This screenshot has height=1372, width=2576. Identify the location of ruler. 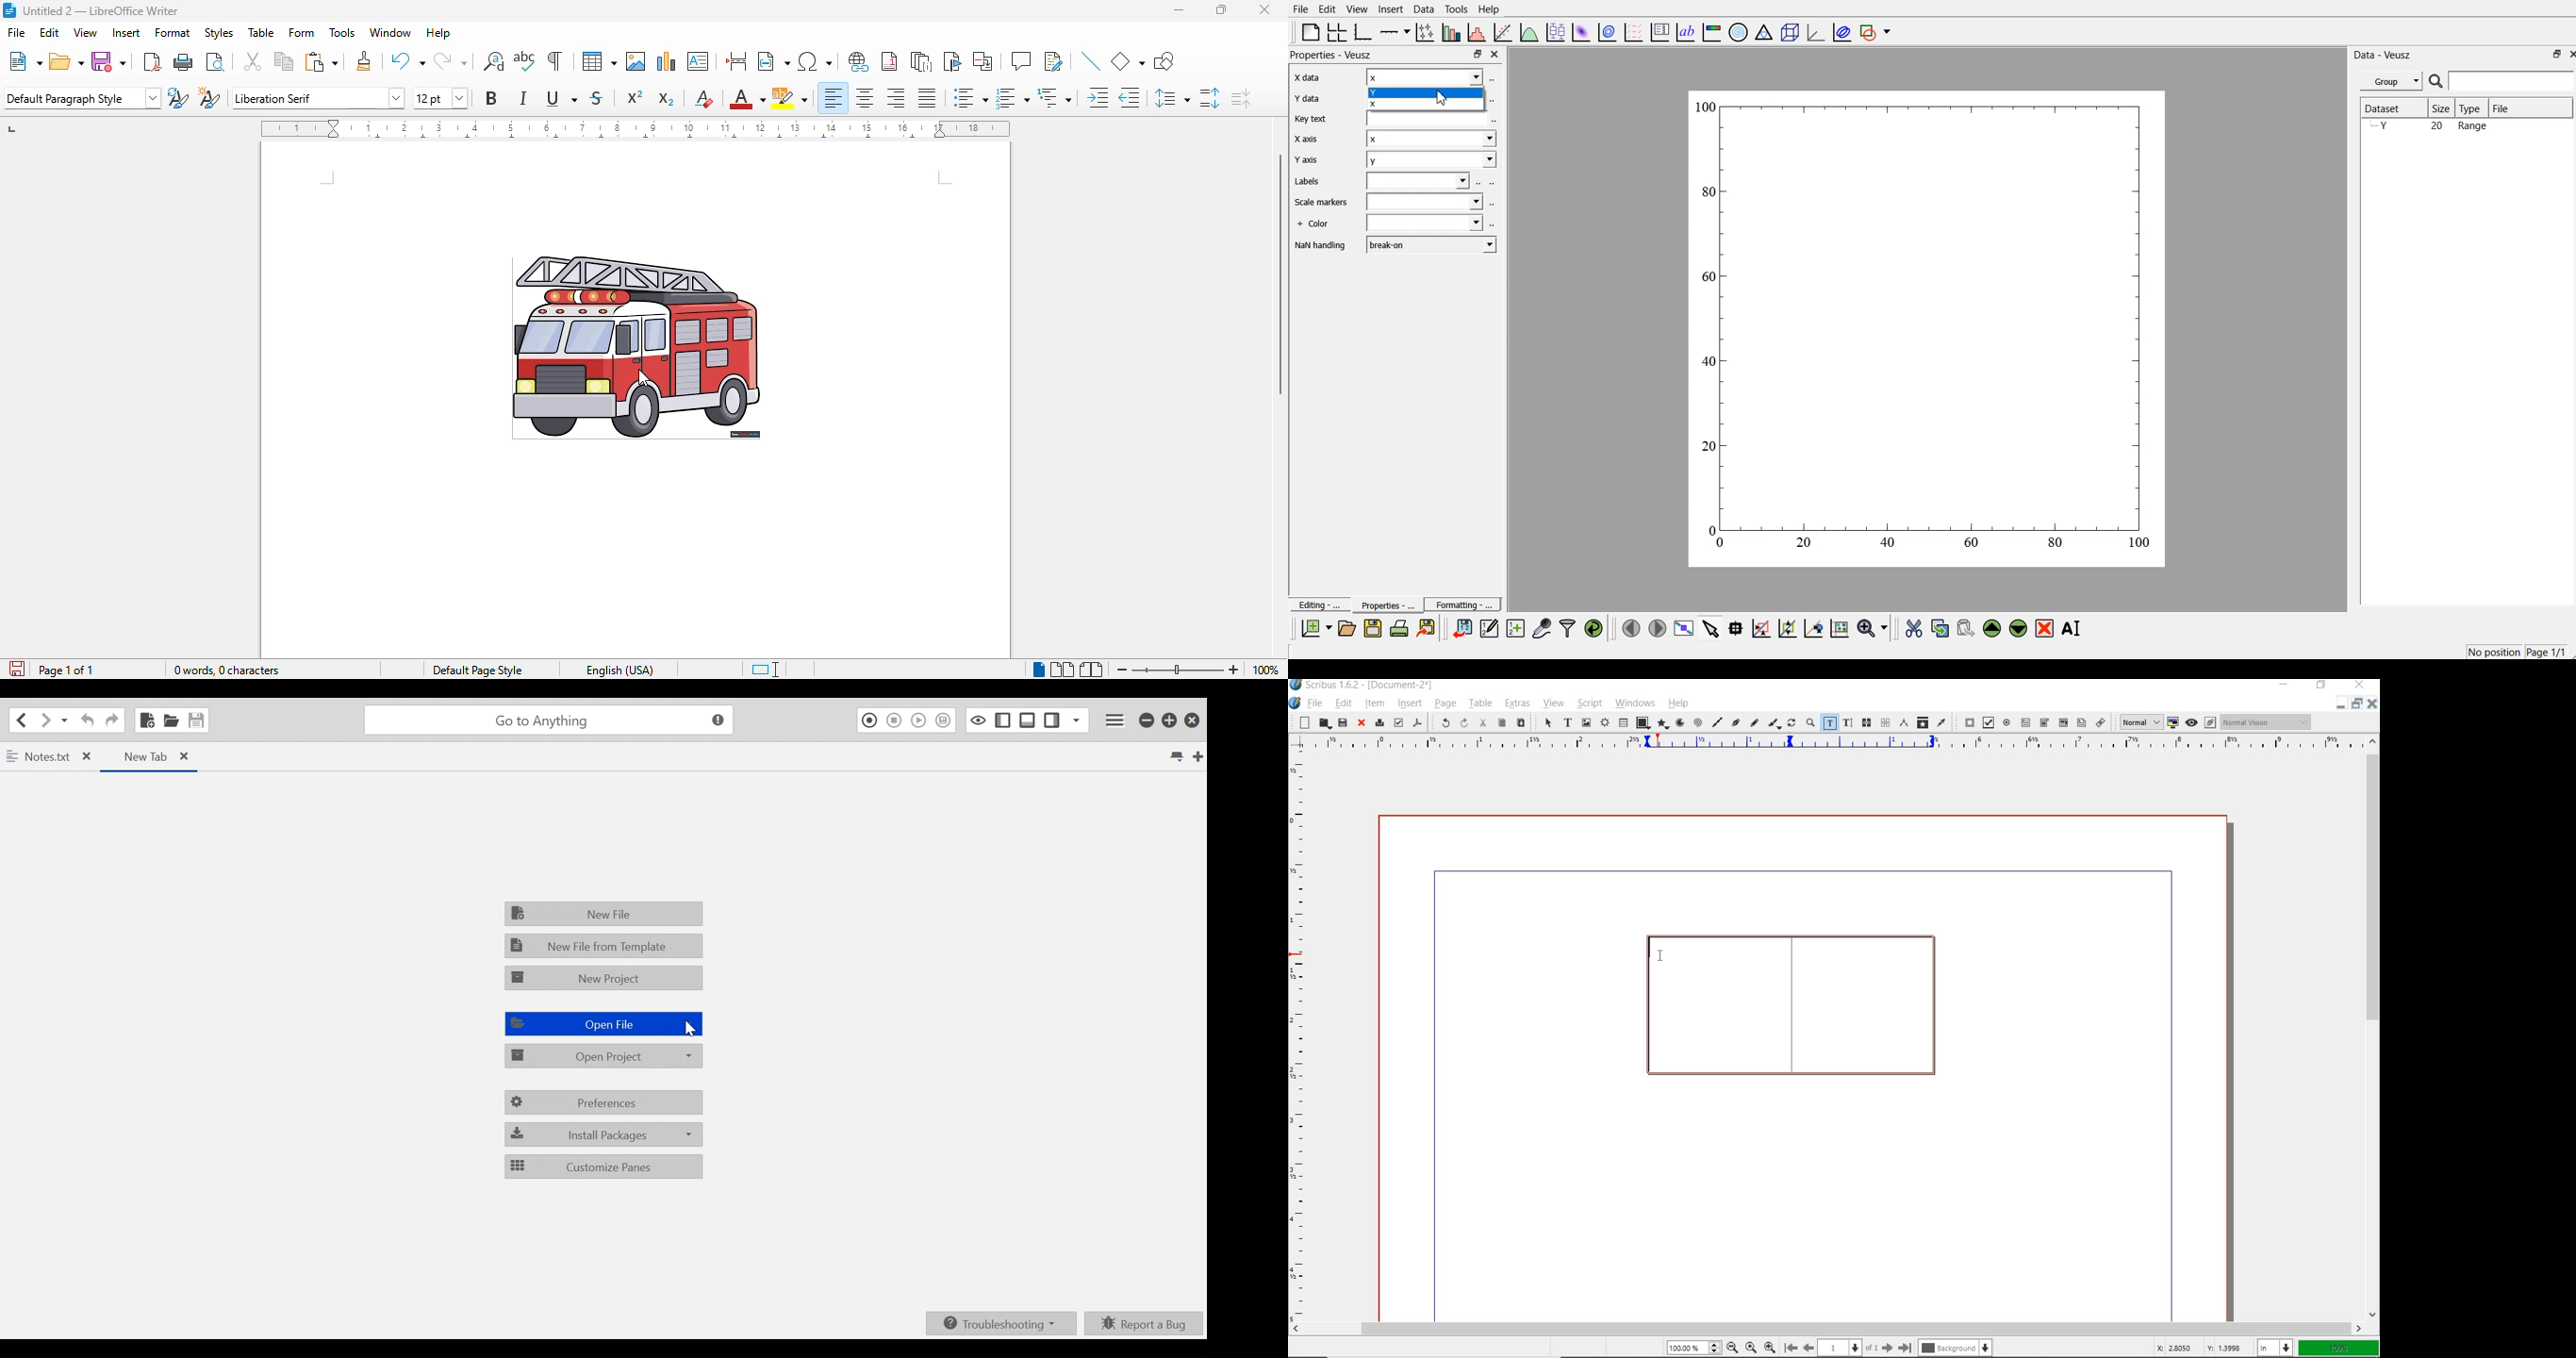
(1836, 743).